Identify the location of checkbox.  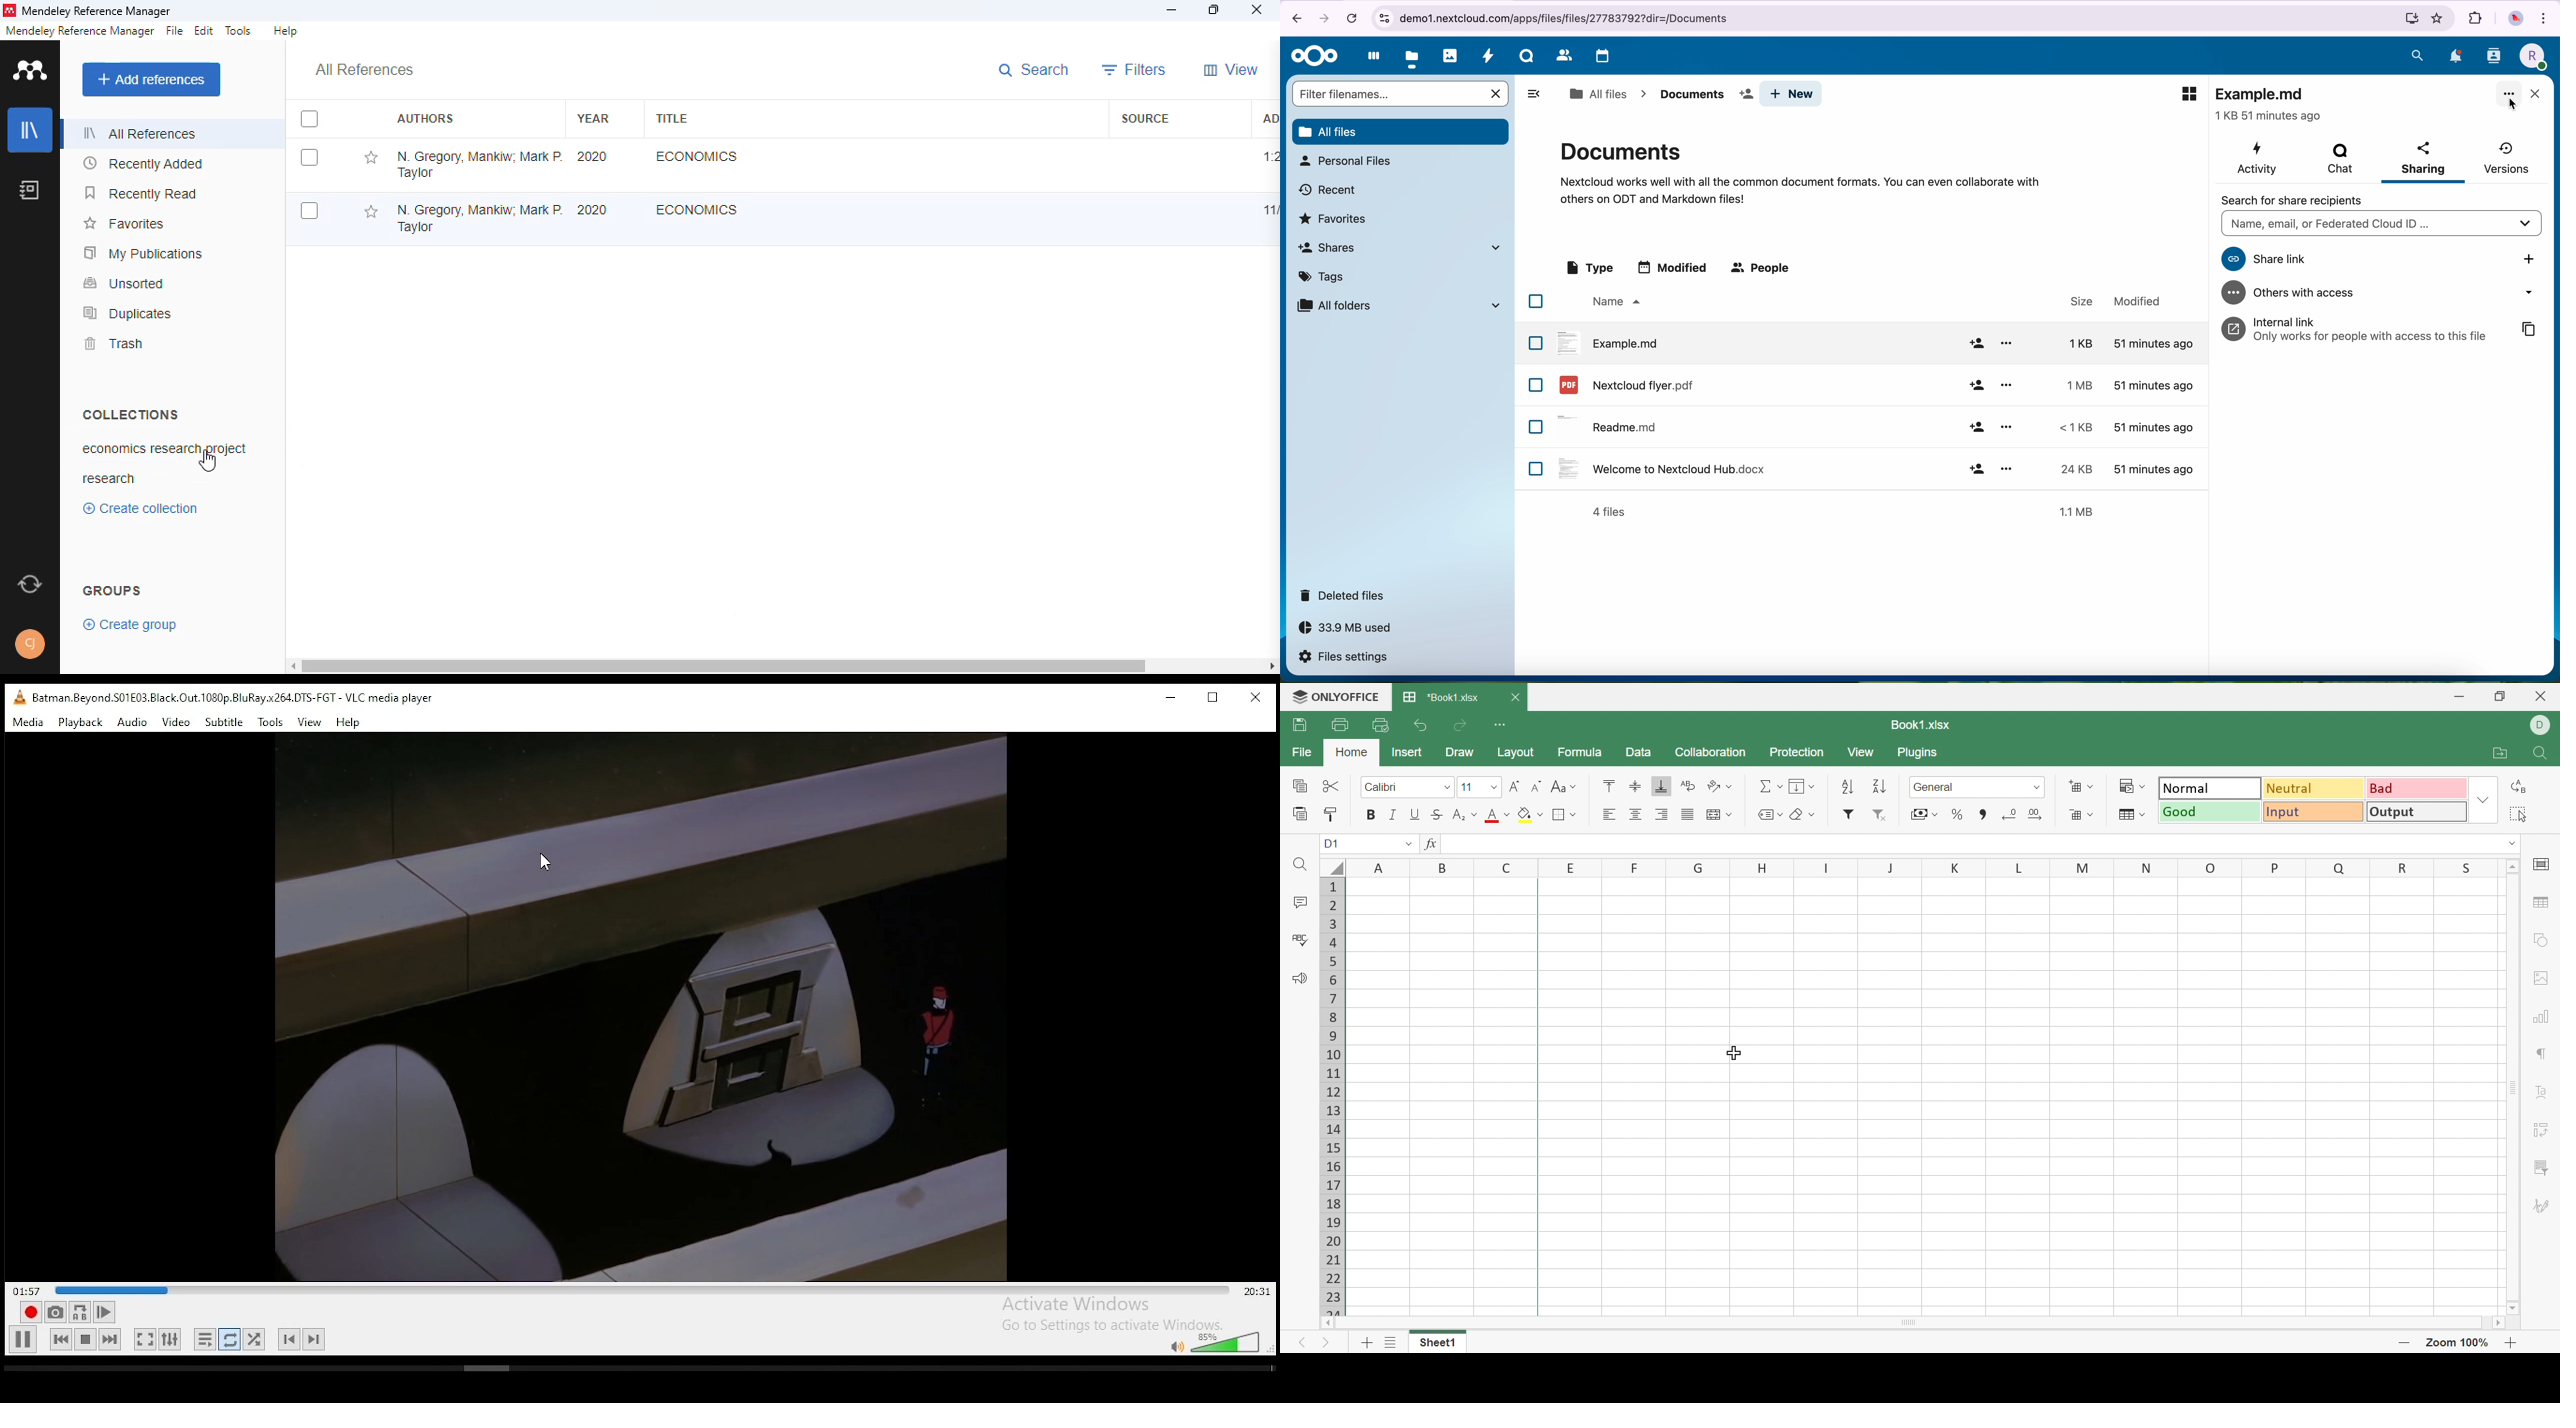
(1536, 428).